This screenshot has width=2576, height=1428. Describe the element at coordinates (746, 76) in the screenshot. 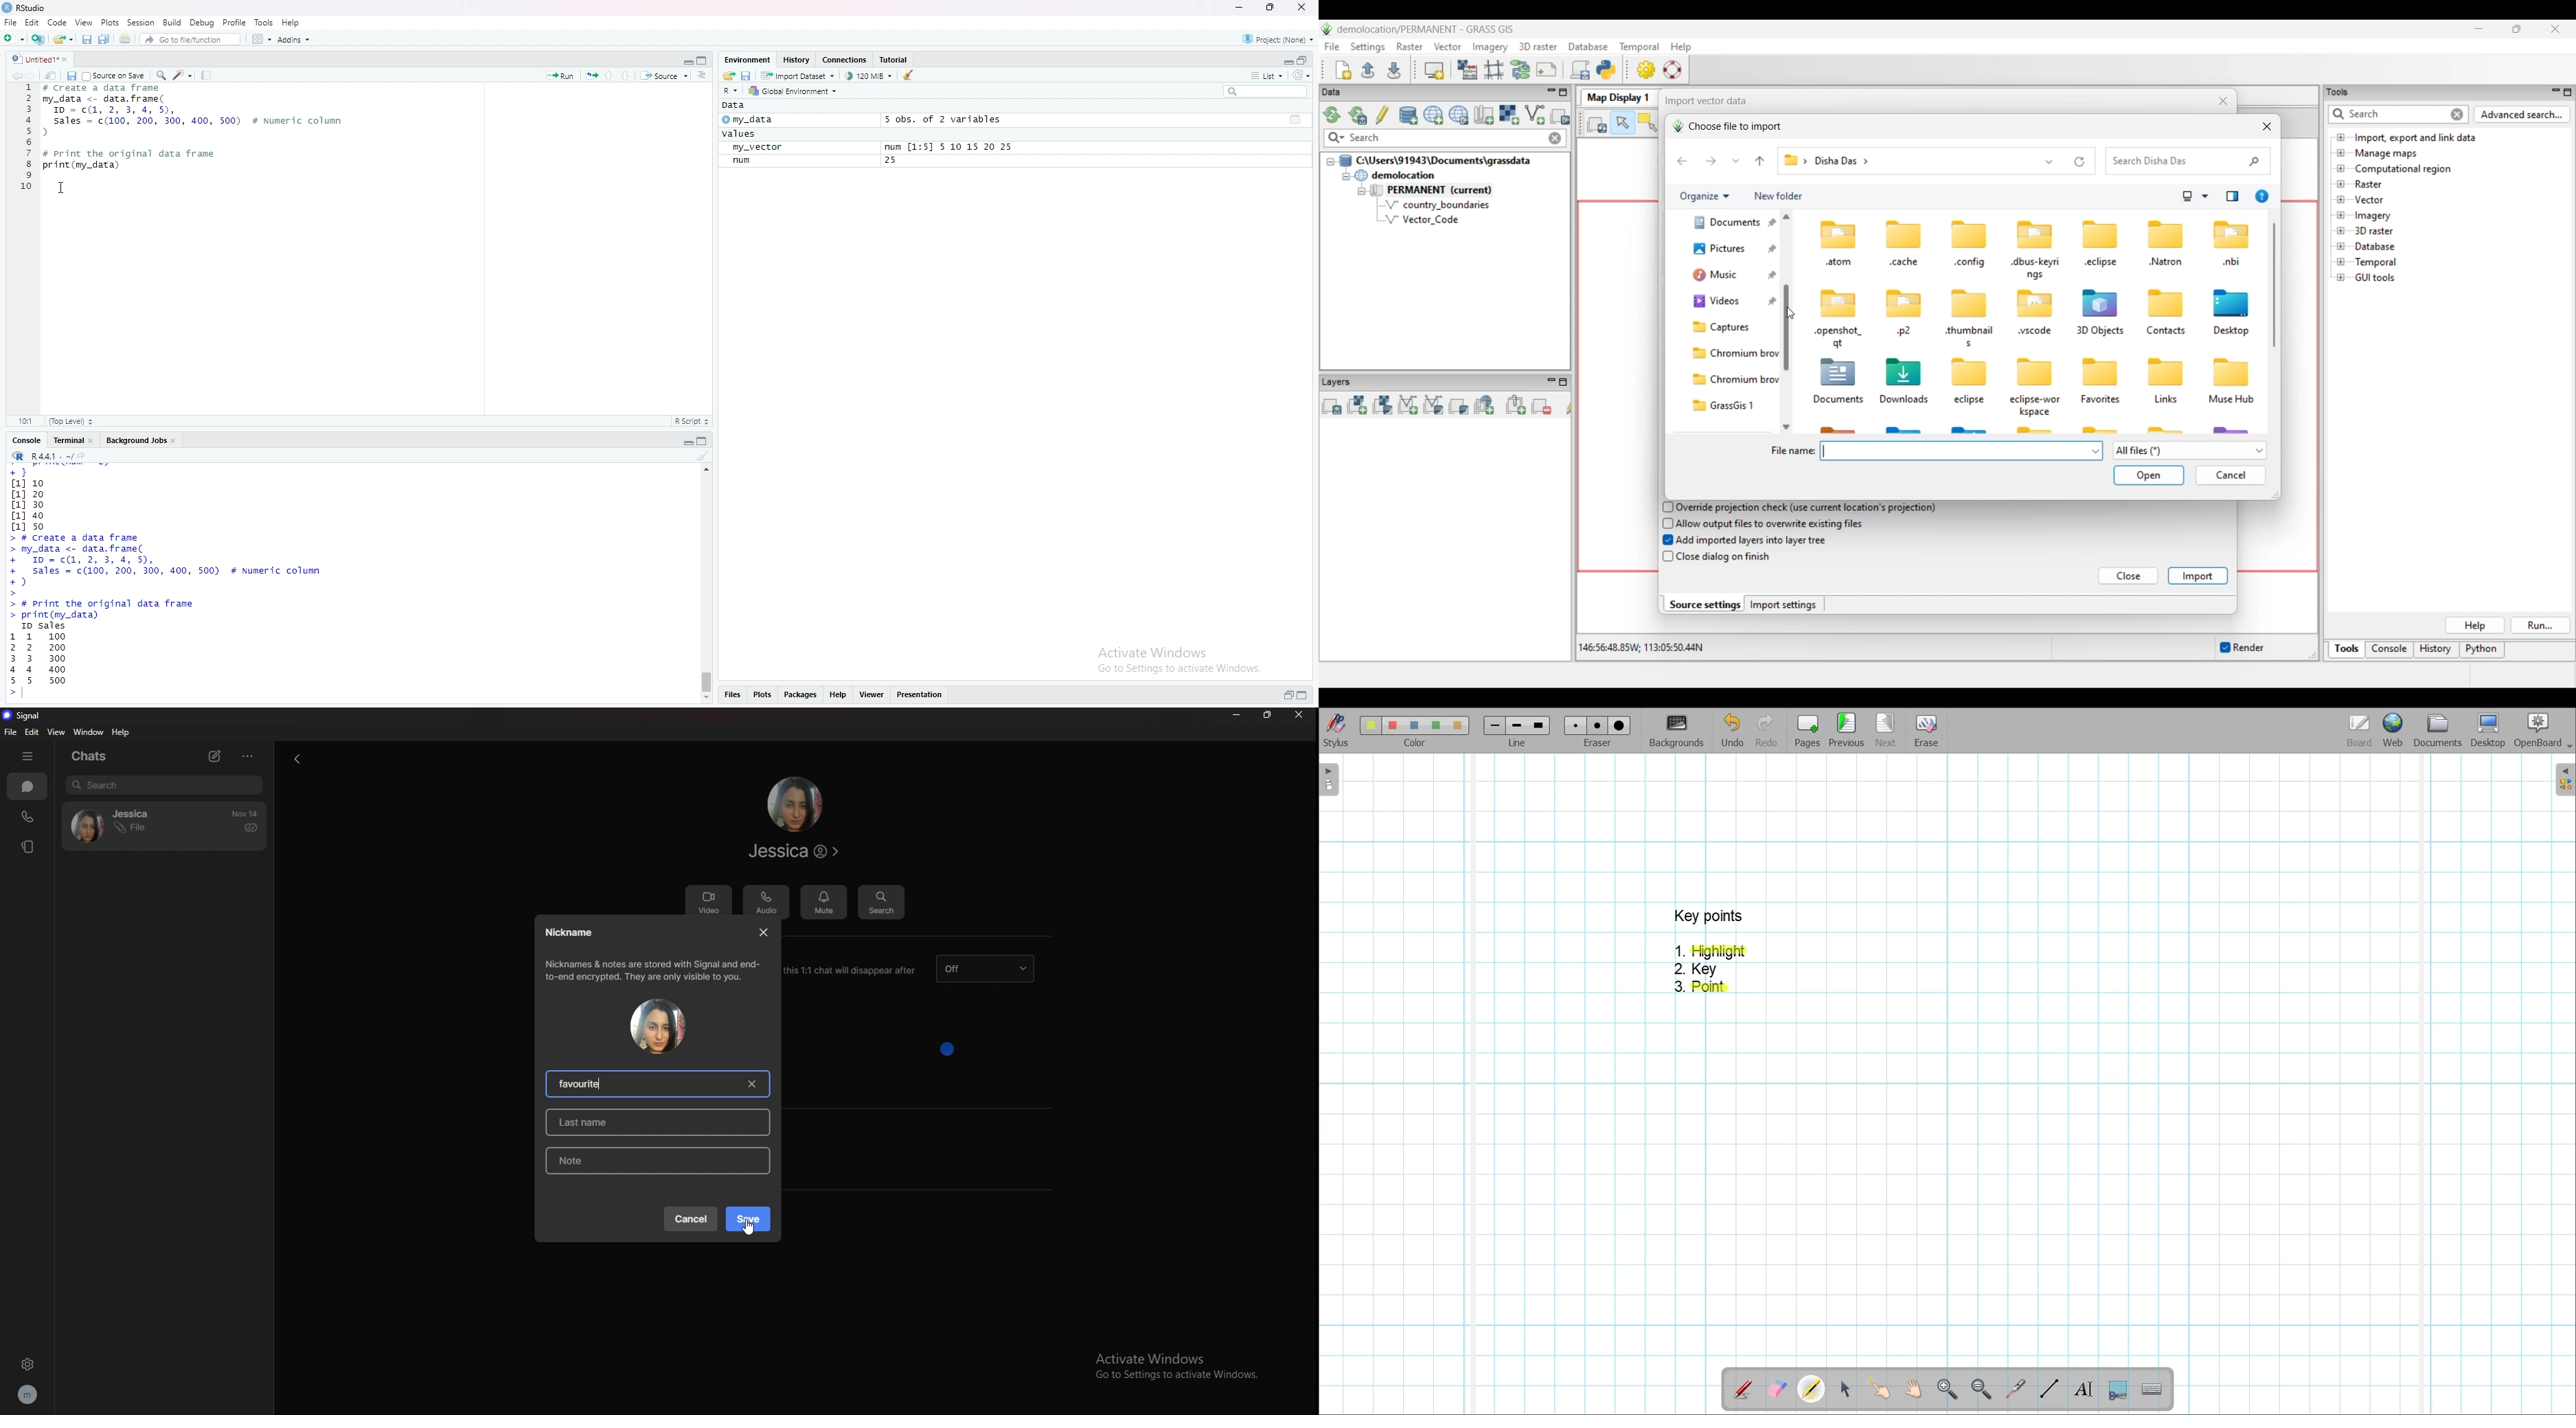

I see `save workspace as` at that location.